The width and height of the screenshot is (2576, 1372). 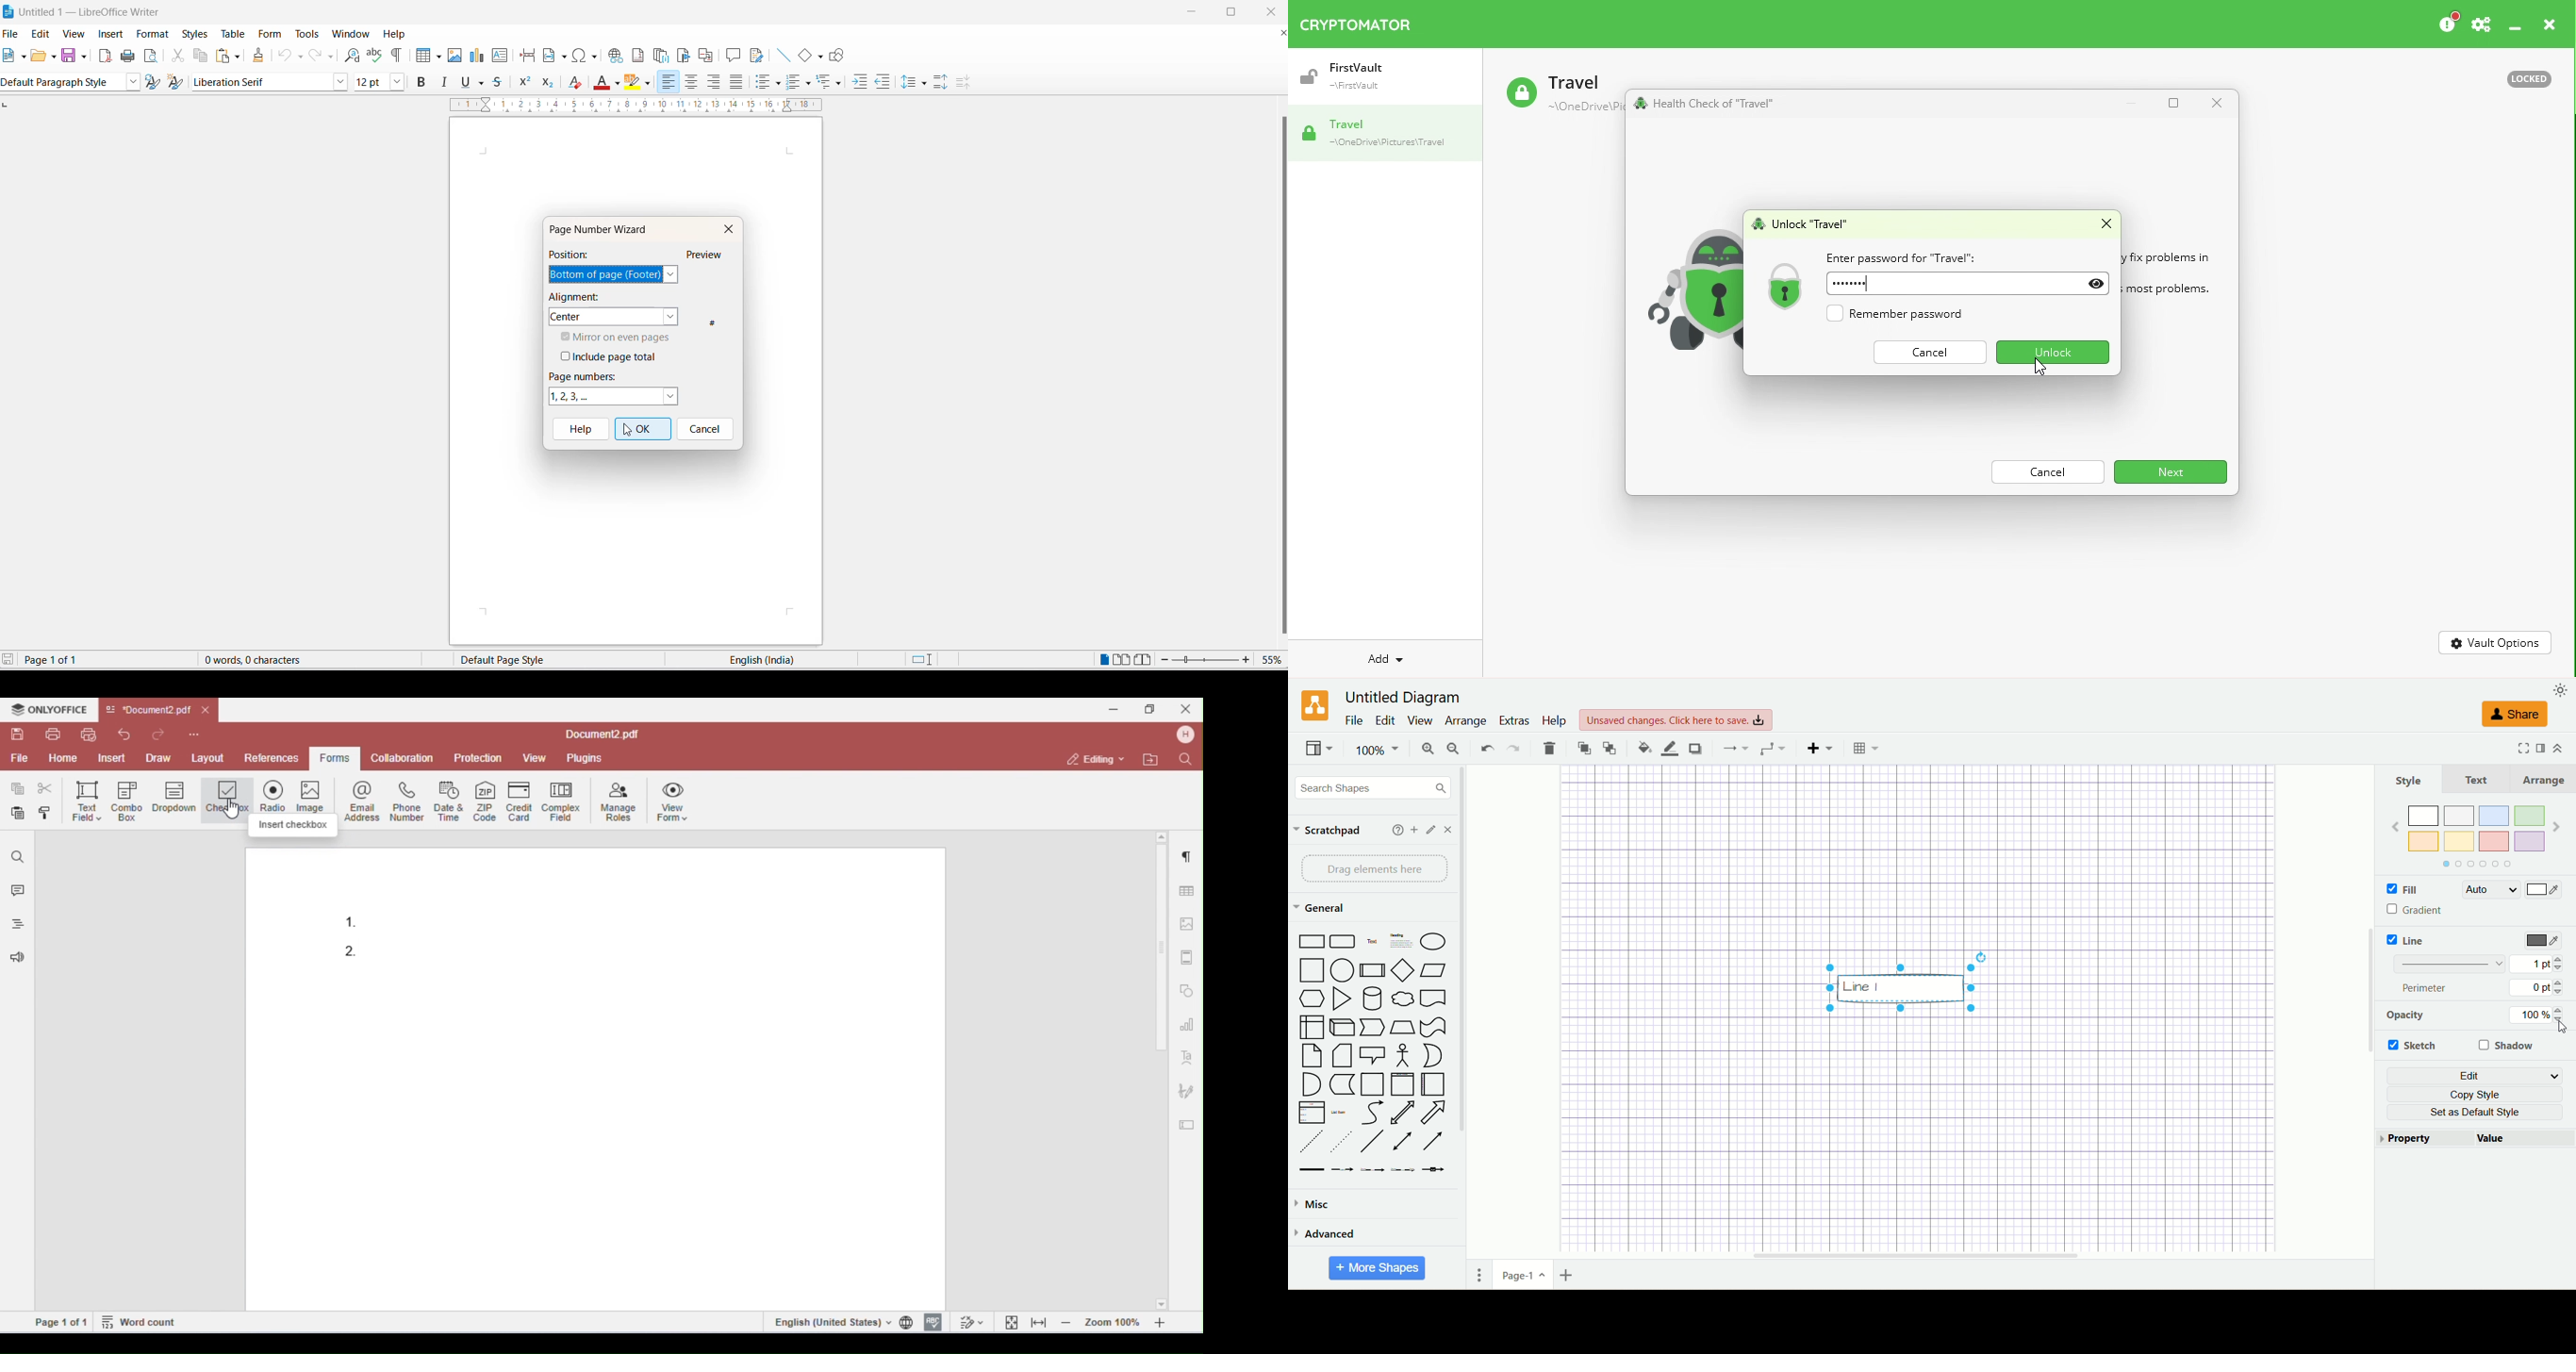 What do you see at coordinates (2513, 714) in the screenshot?
I see `share` at bounding box center [2513, 714].